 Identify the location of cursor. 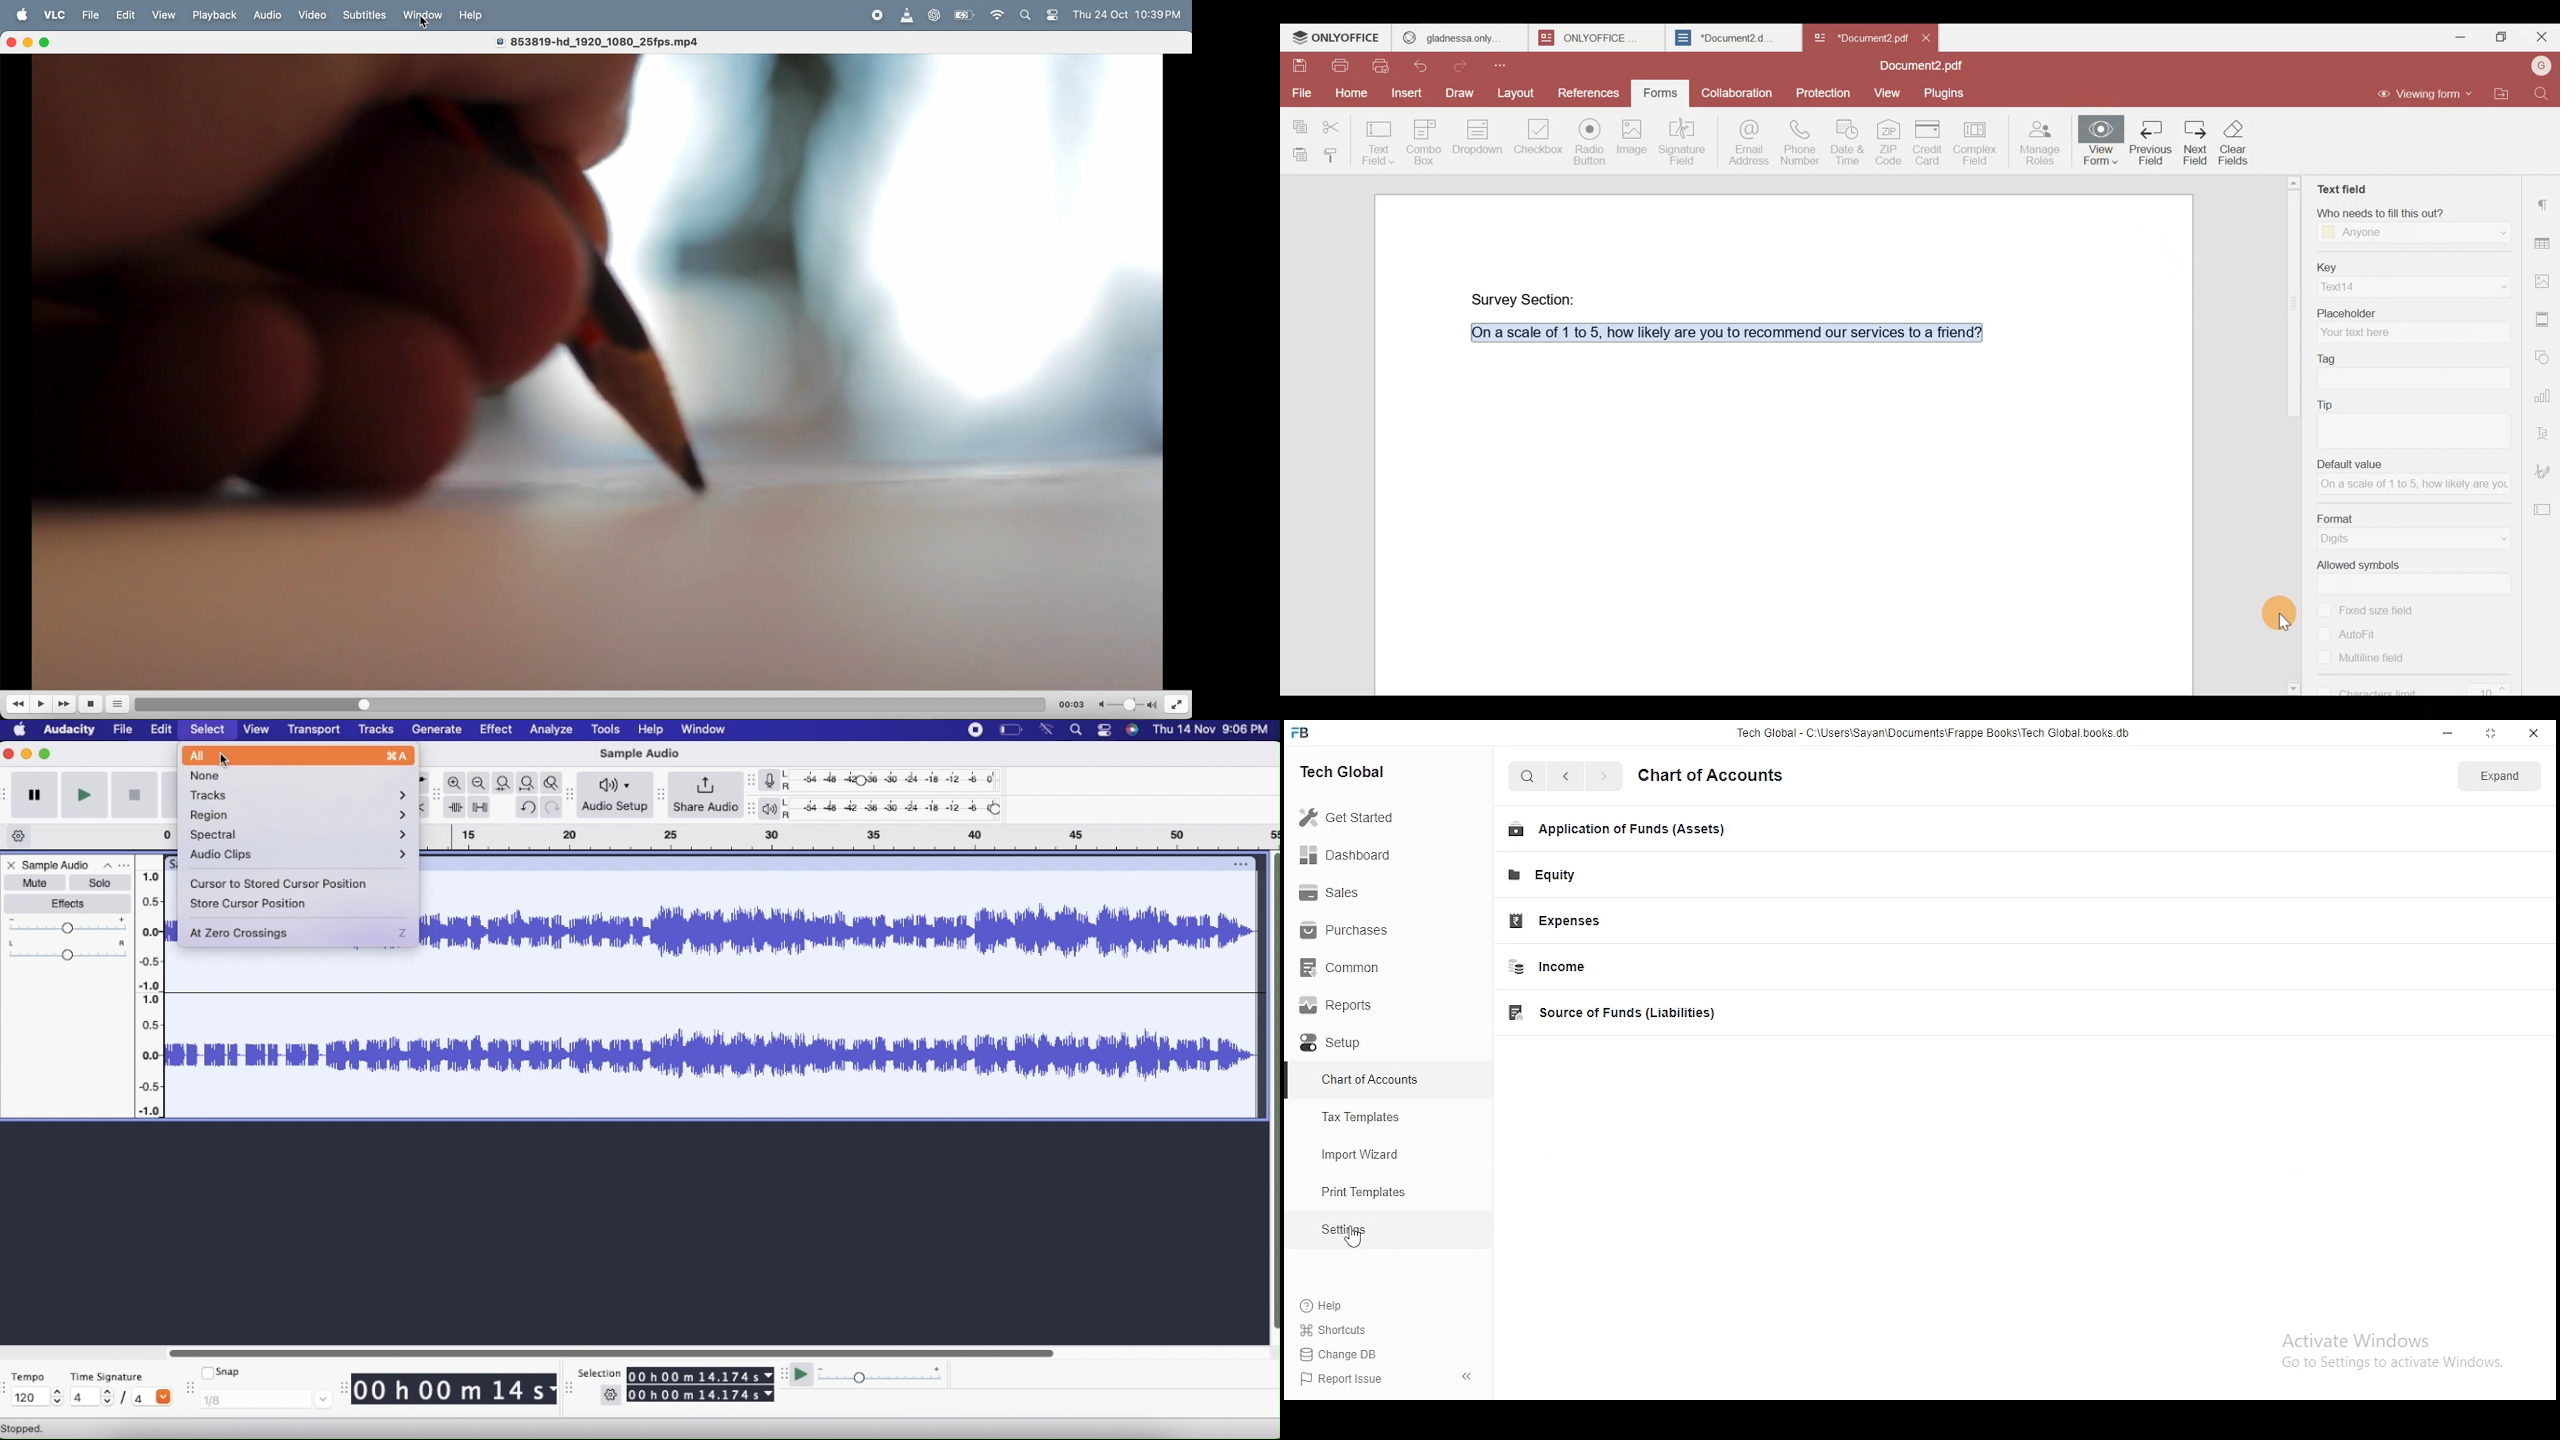
(228, 760).